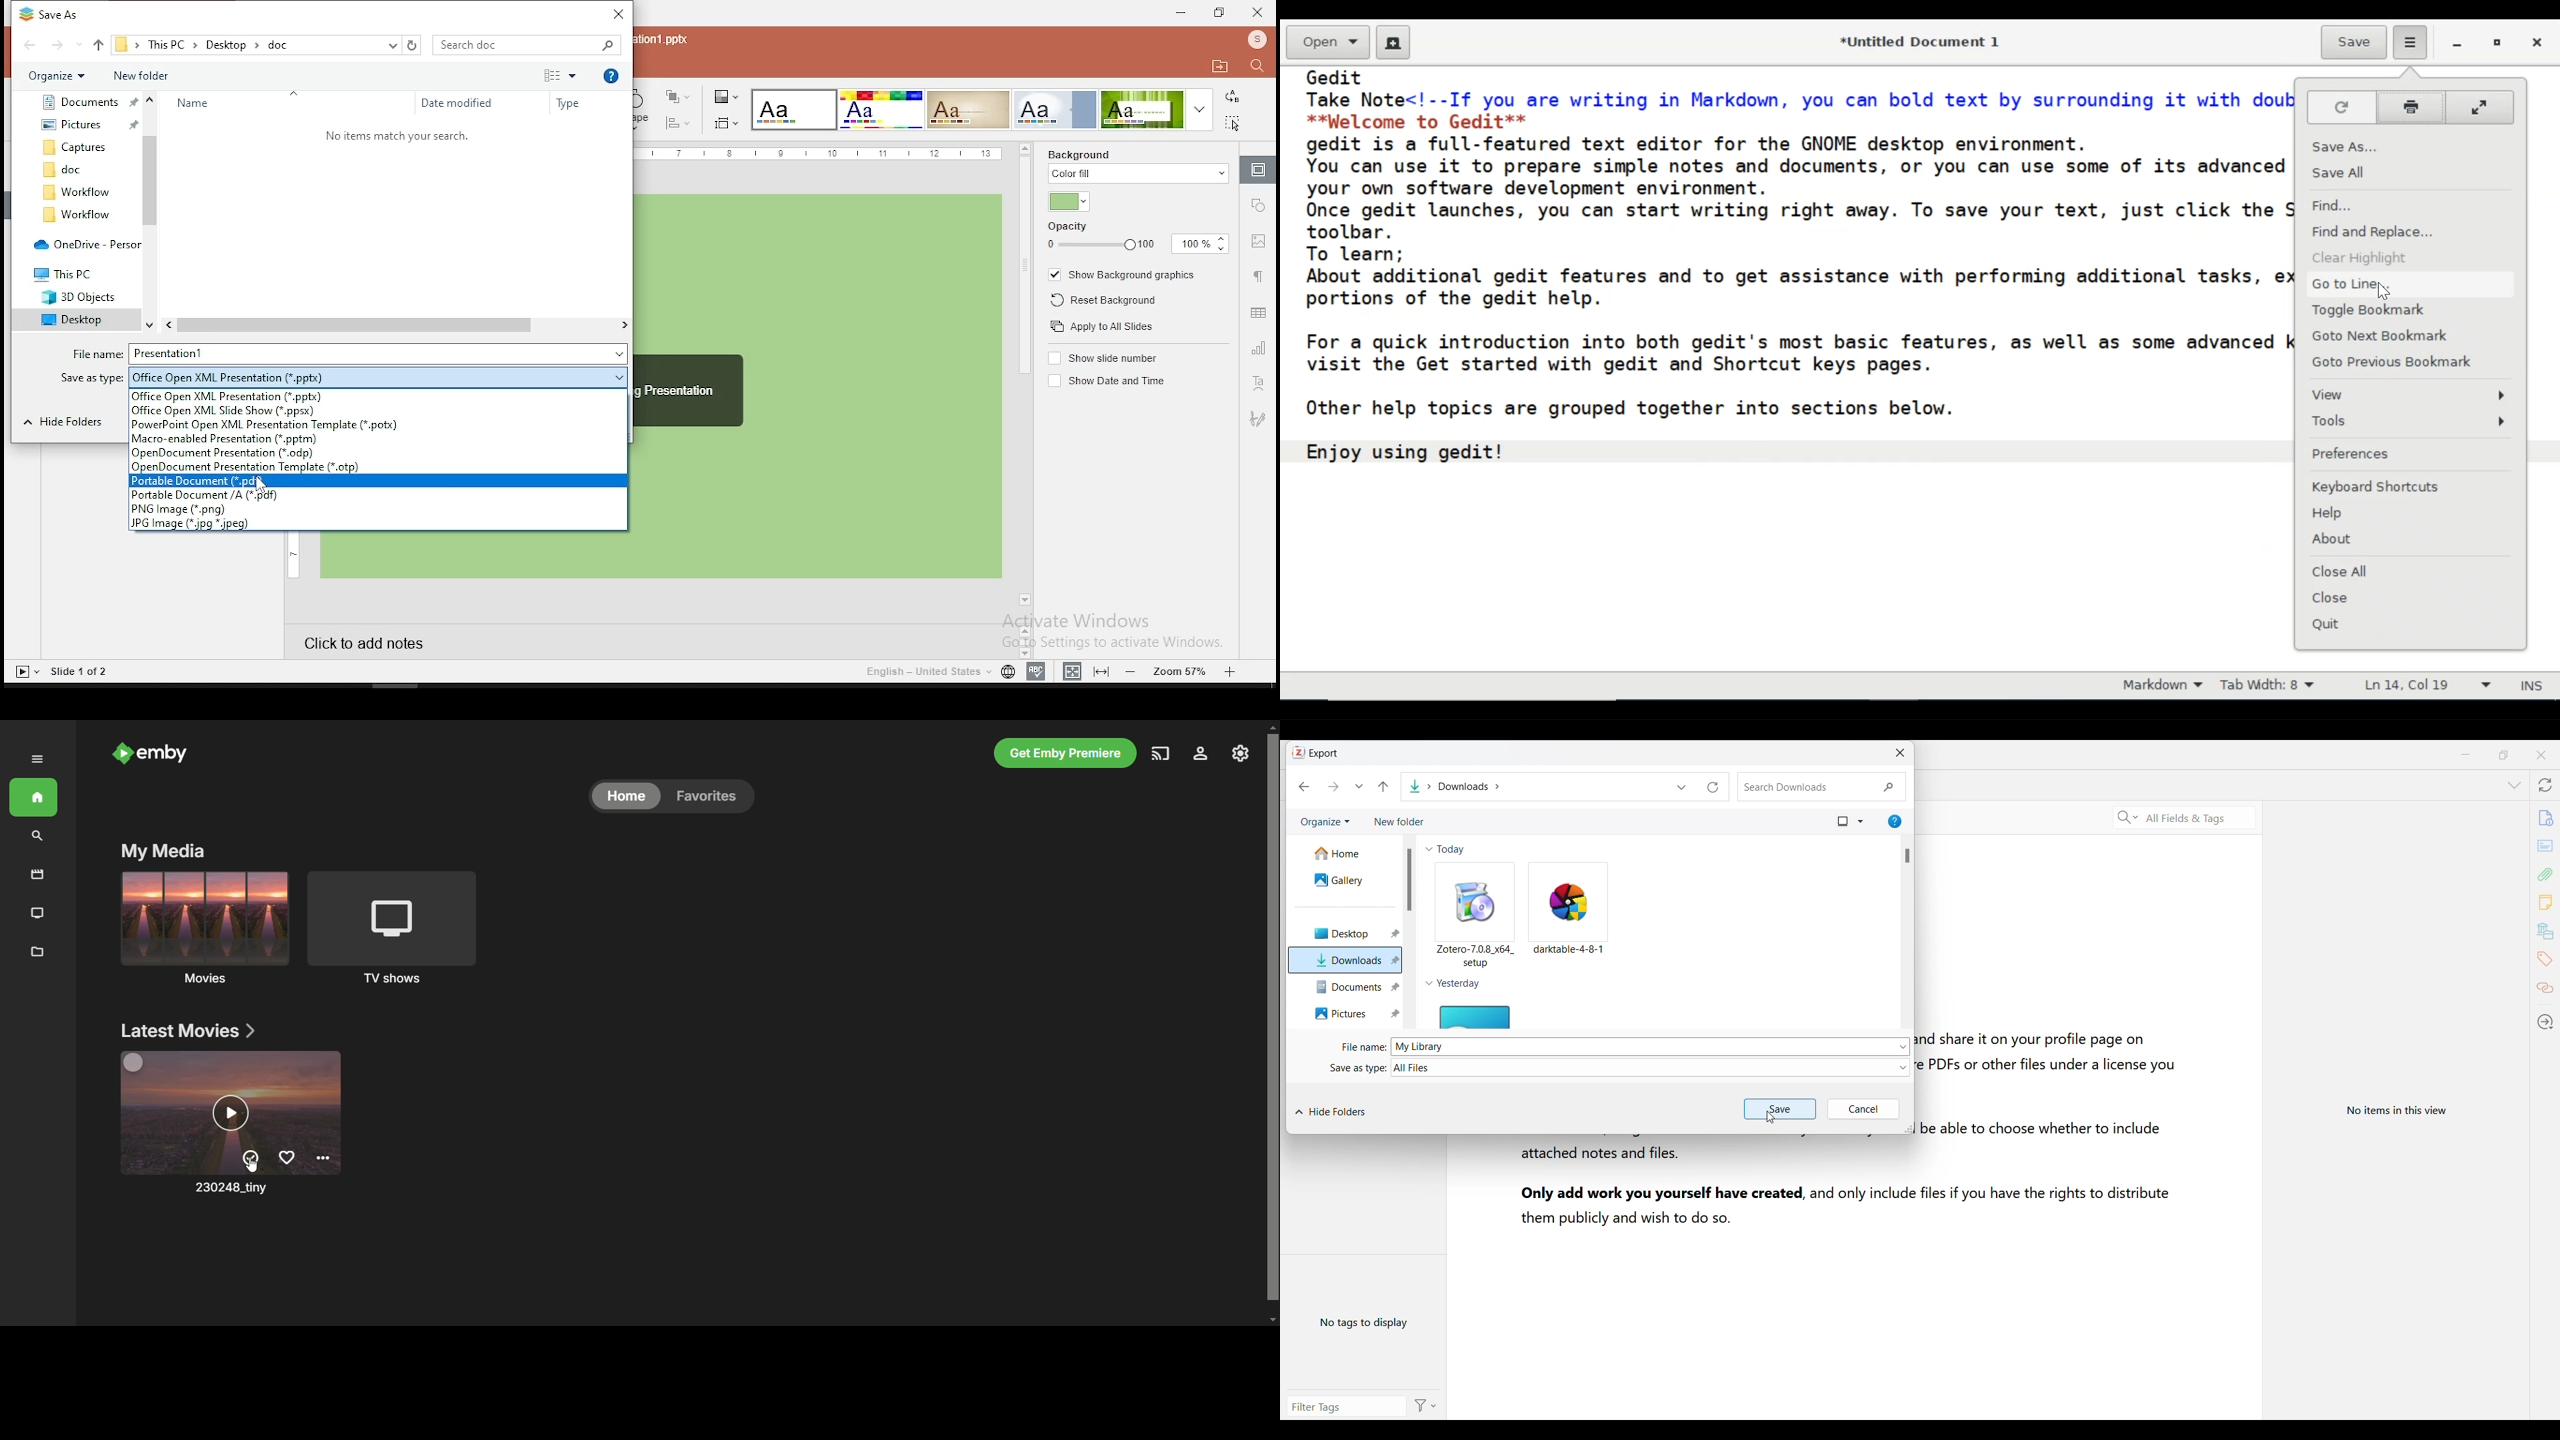  I want to click on Pictures, so click(1347, 1013).